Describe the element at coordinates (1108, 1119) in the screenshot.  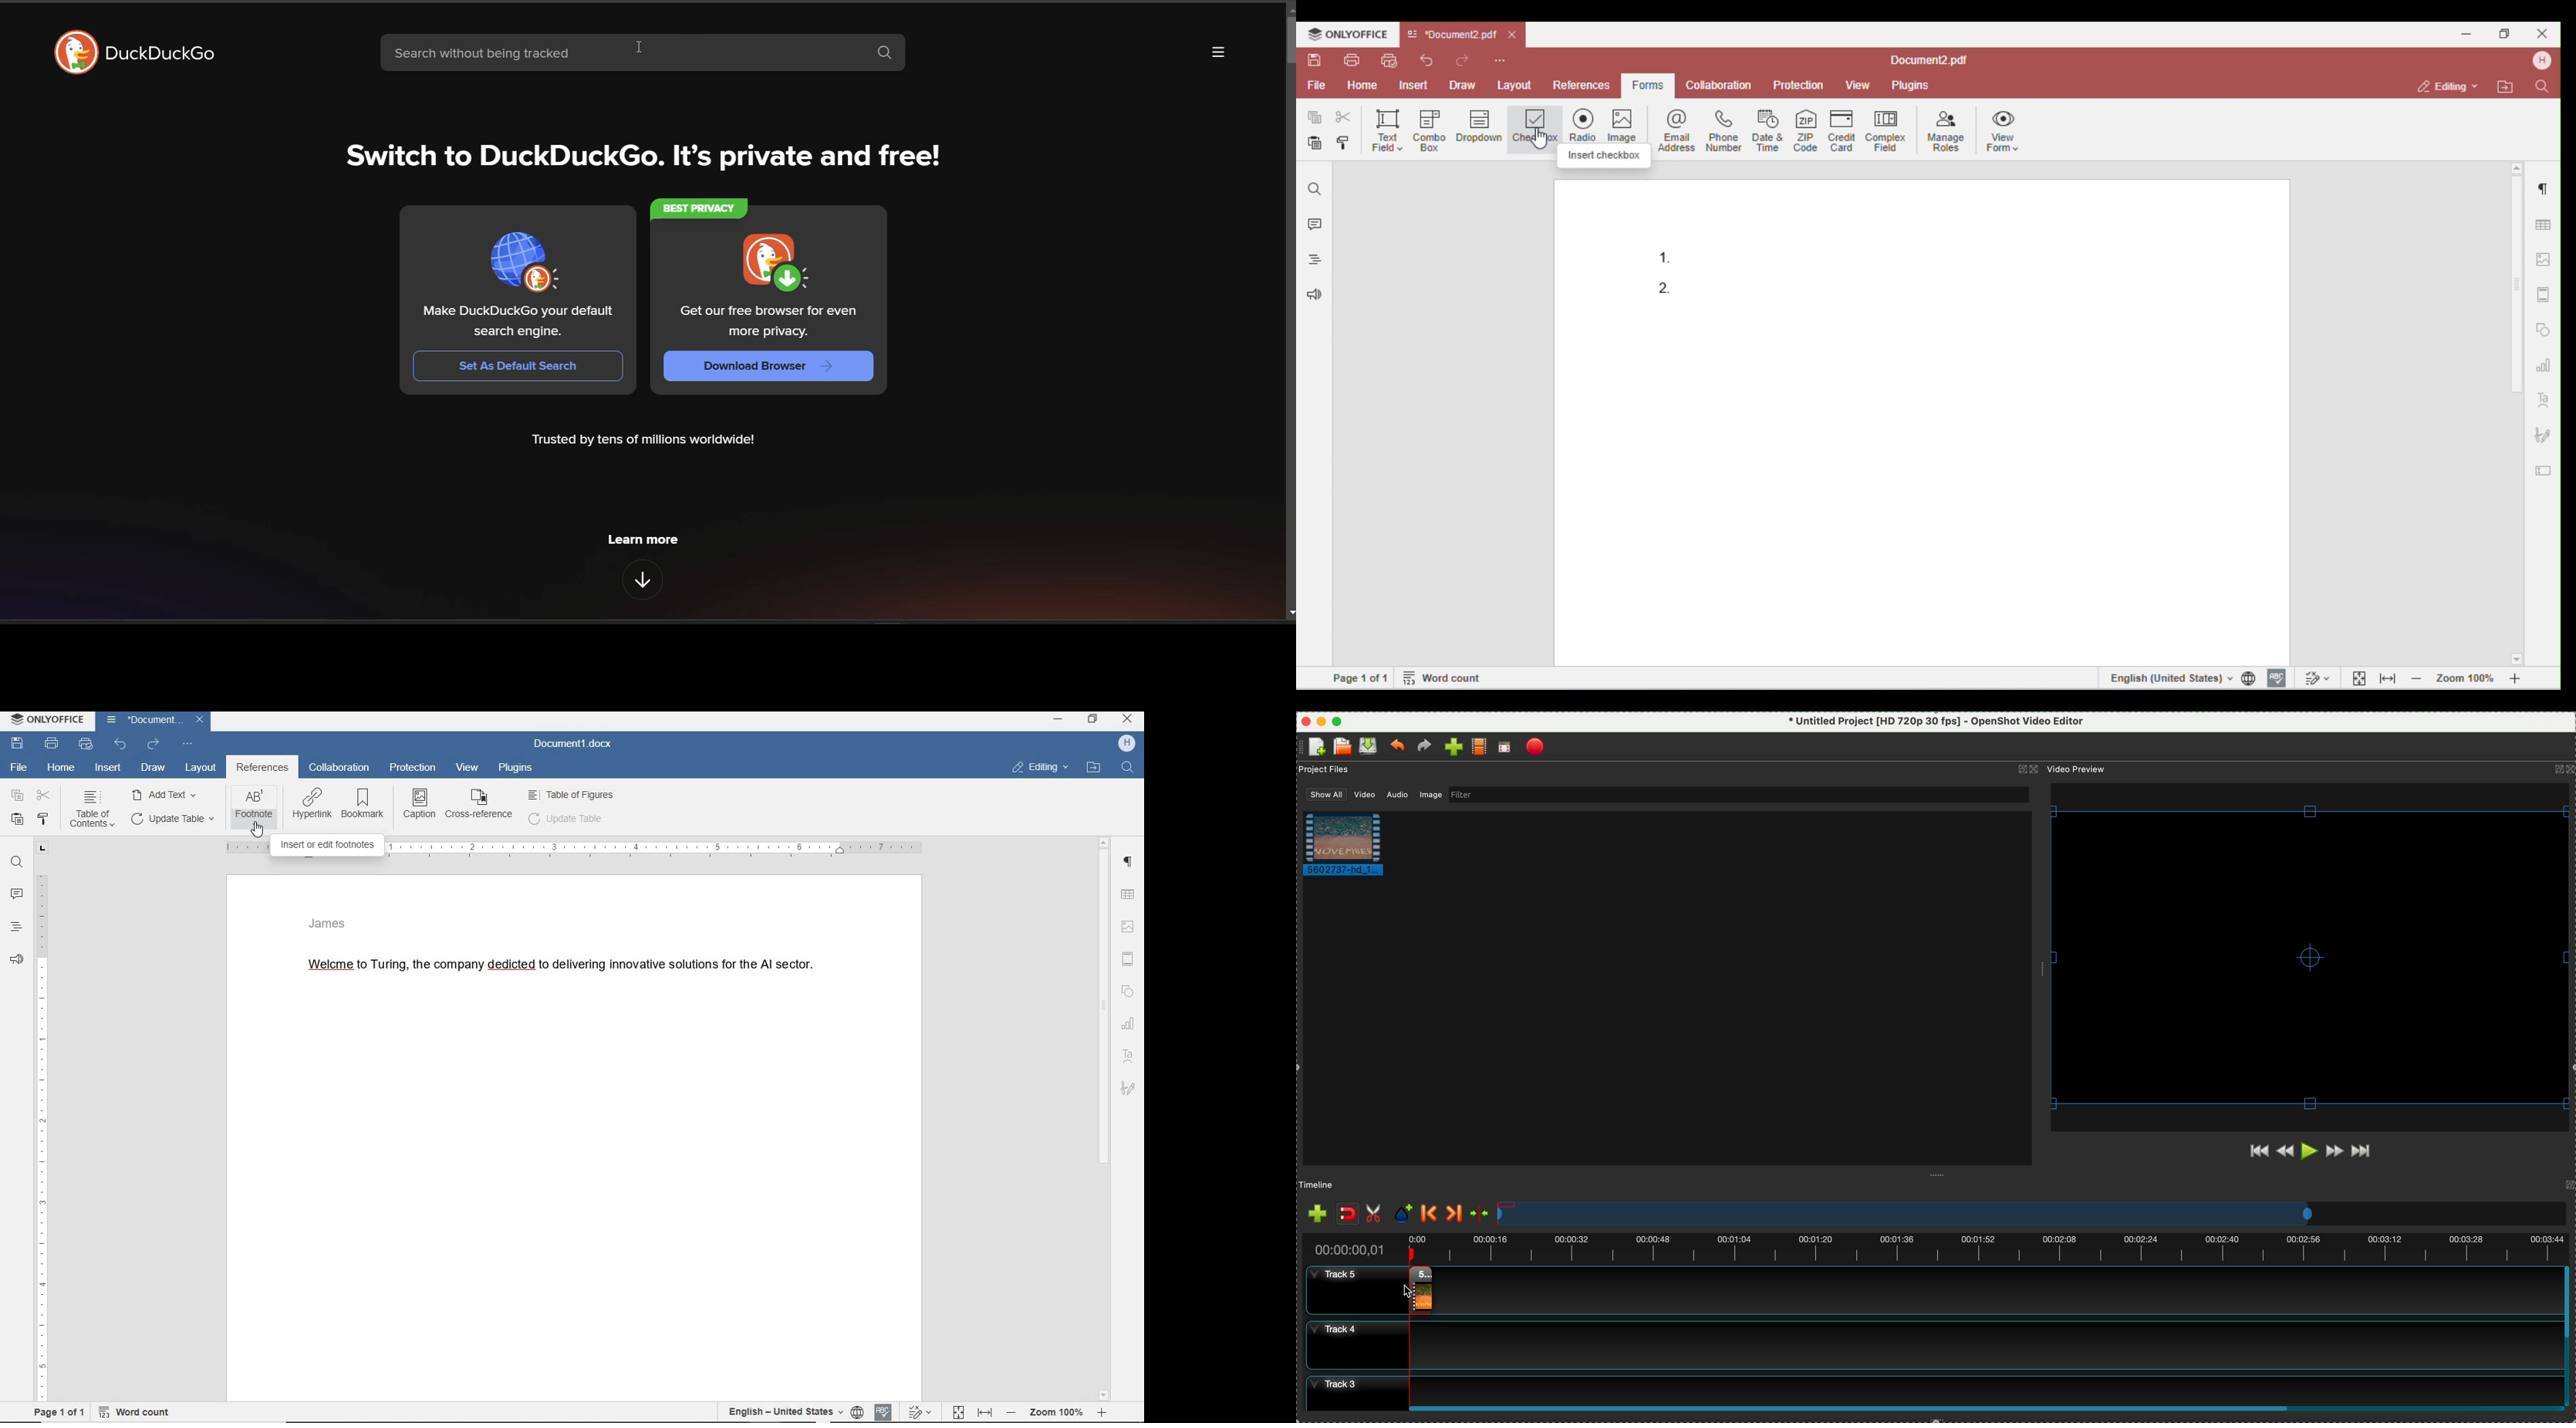
I see `scrollbar` at that location.